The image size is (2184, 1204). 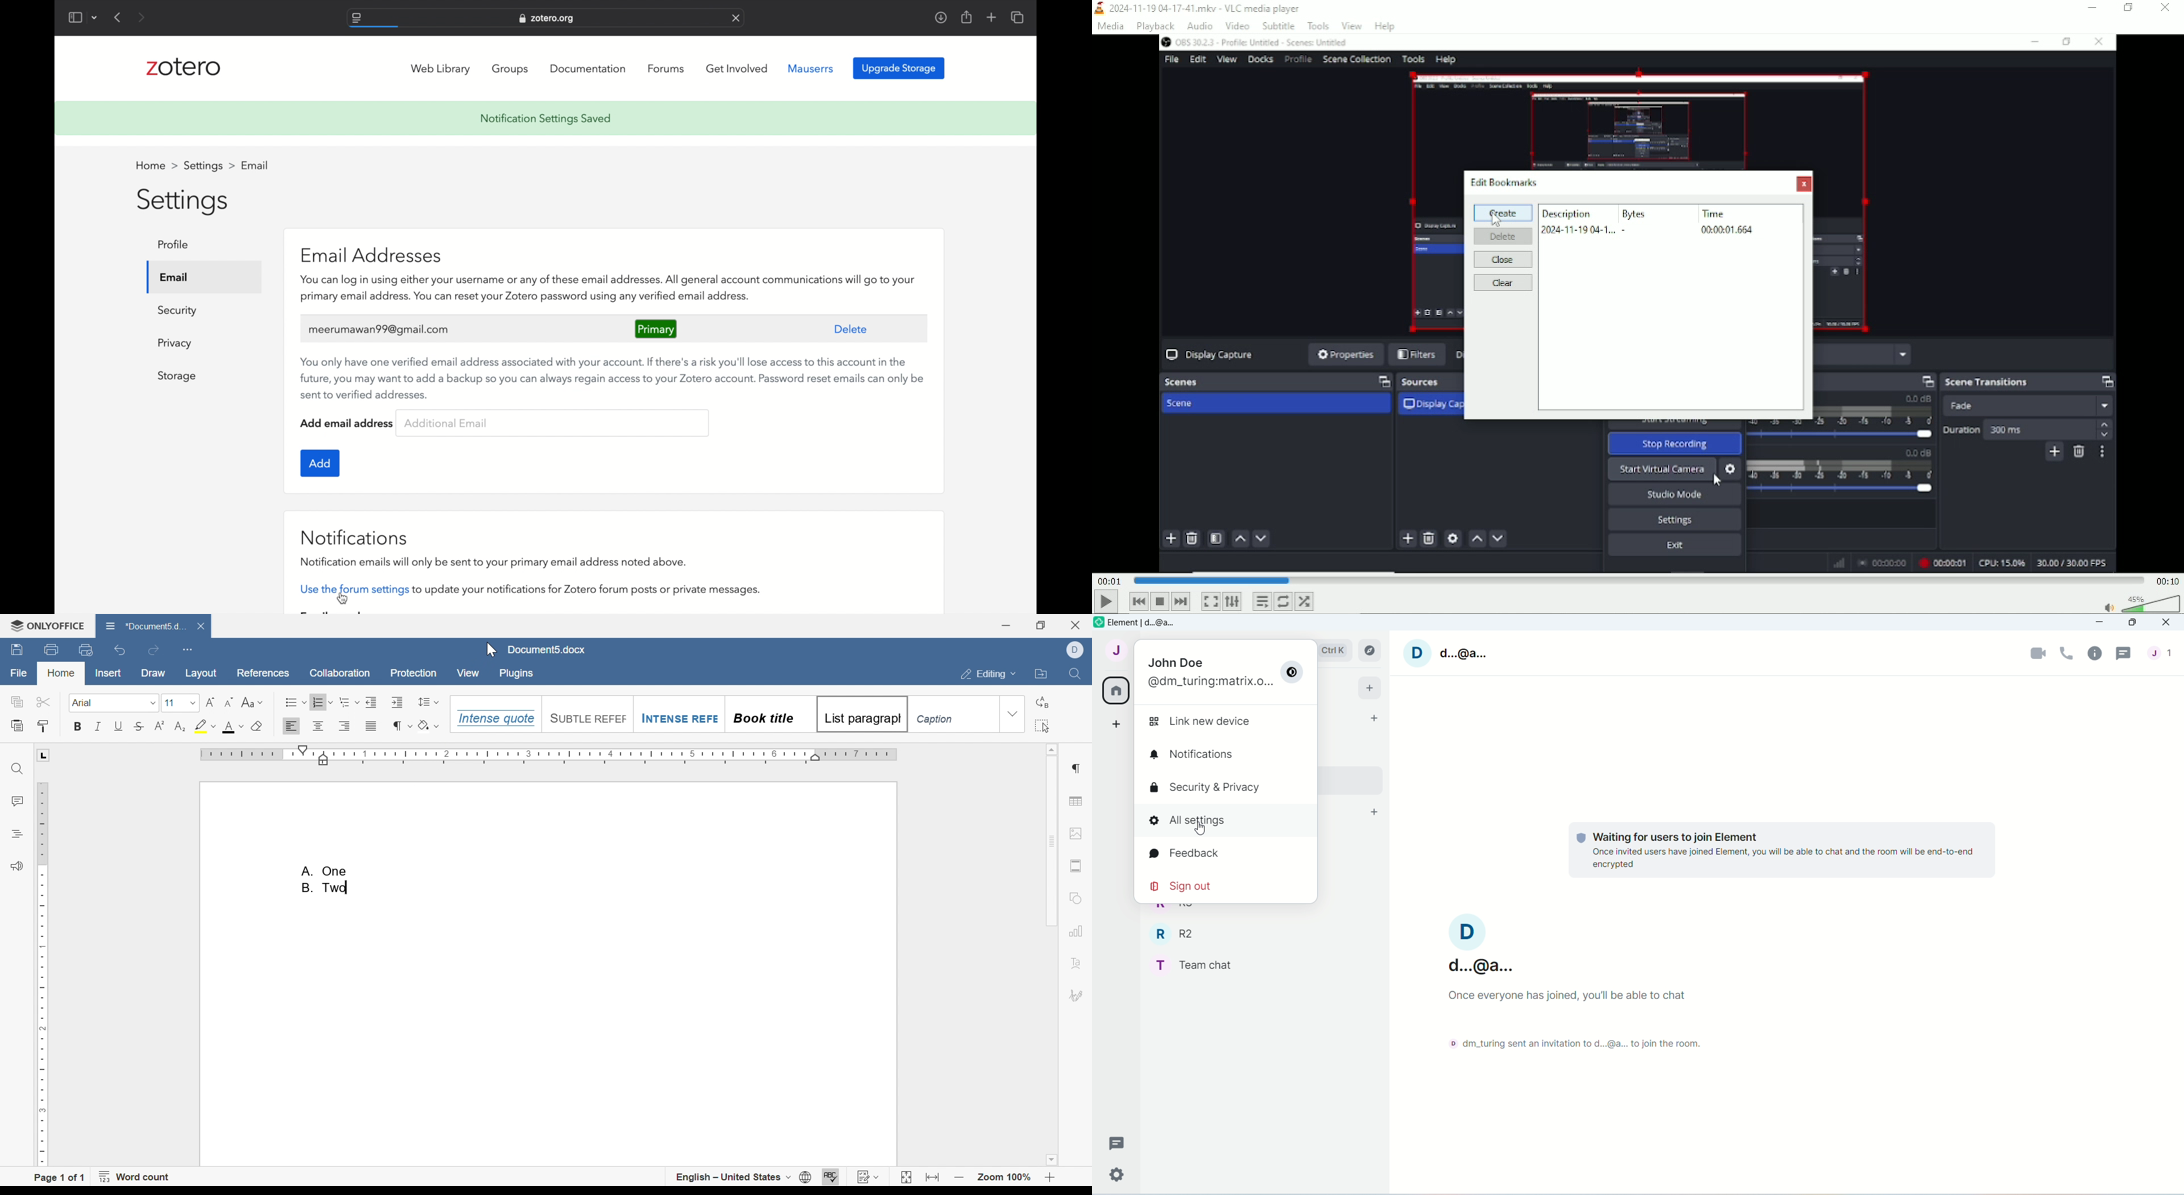 What do you see at coordinates (1077, 834) in the screenshot?
I see `image settings` at bounding box center [1077, 834].